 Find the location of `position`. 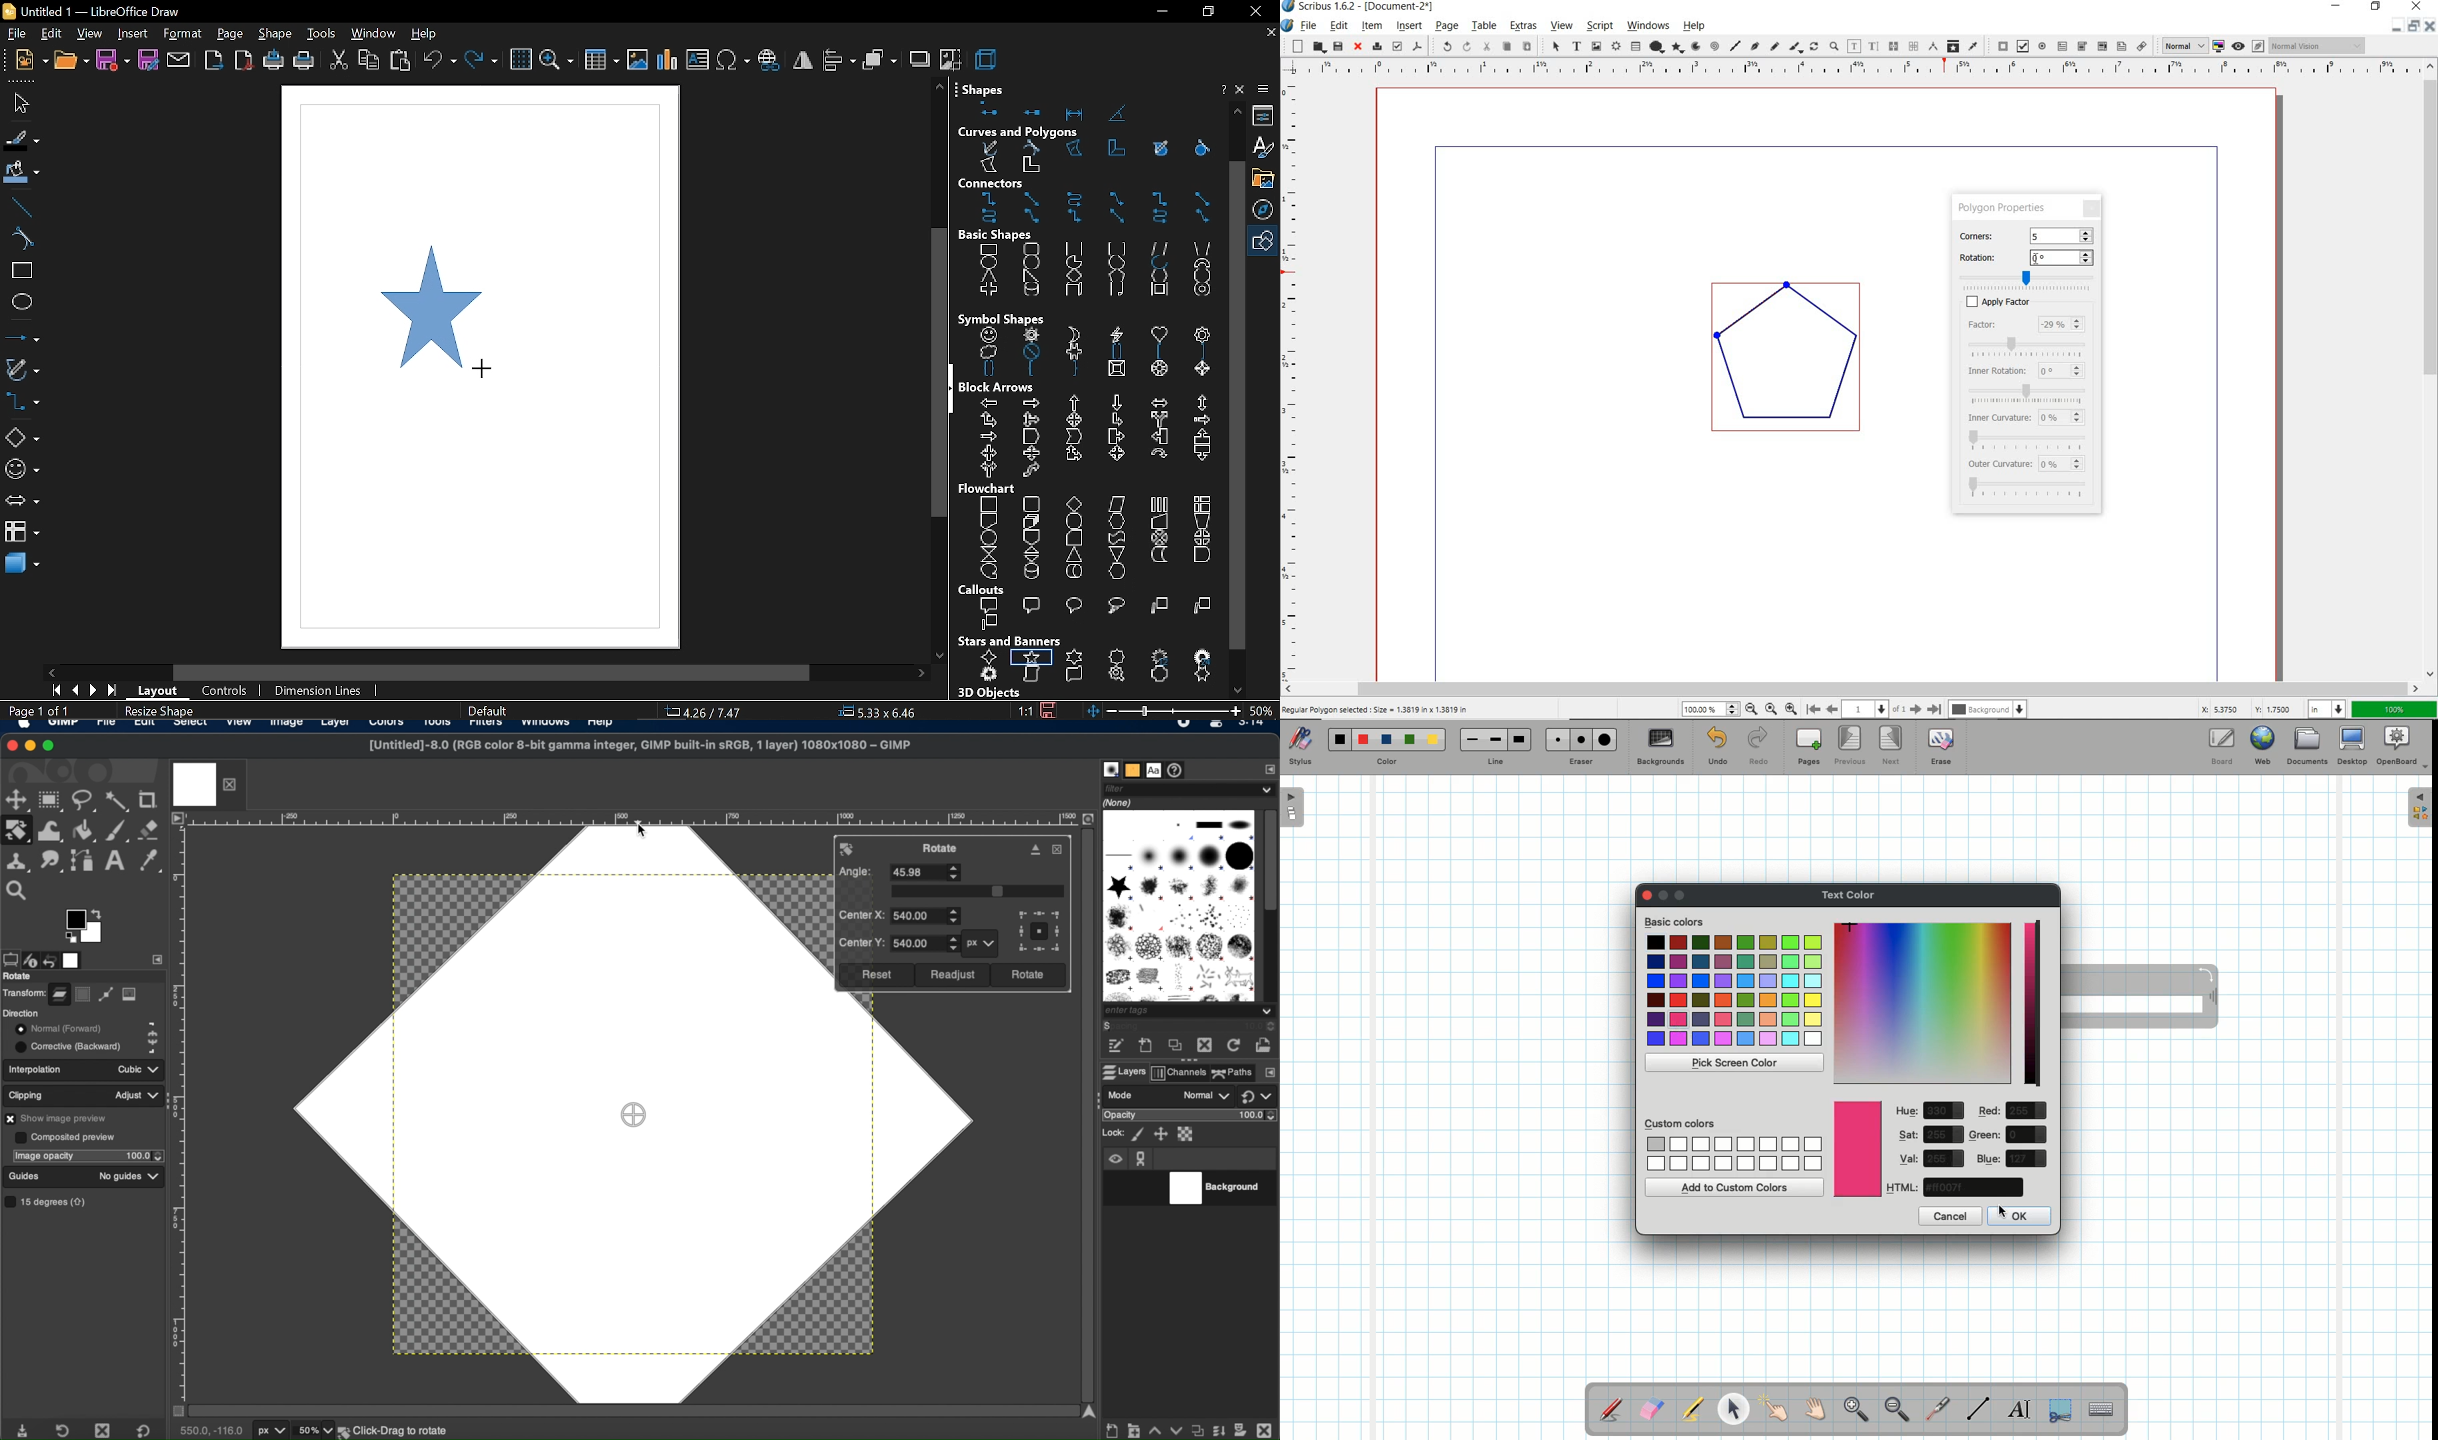

position is located at coordinates (878, 712).